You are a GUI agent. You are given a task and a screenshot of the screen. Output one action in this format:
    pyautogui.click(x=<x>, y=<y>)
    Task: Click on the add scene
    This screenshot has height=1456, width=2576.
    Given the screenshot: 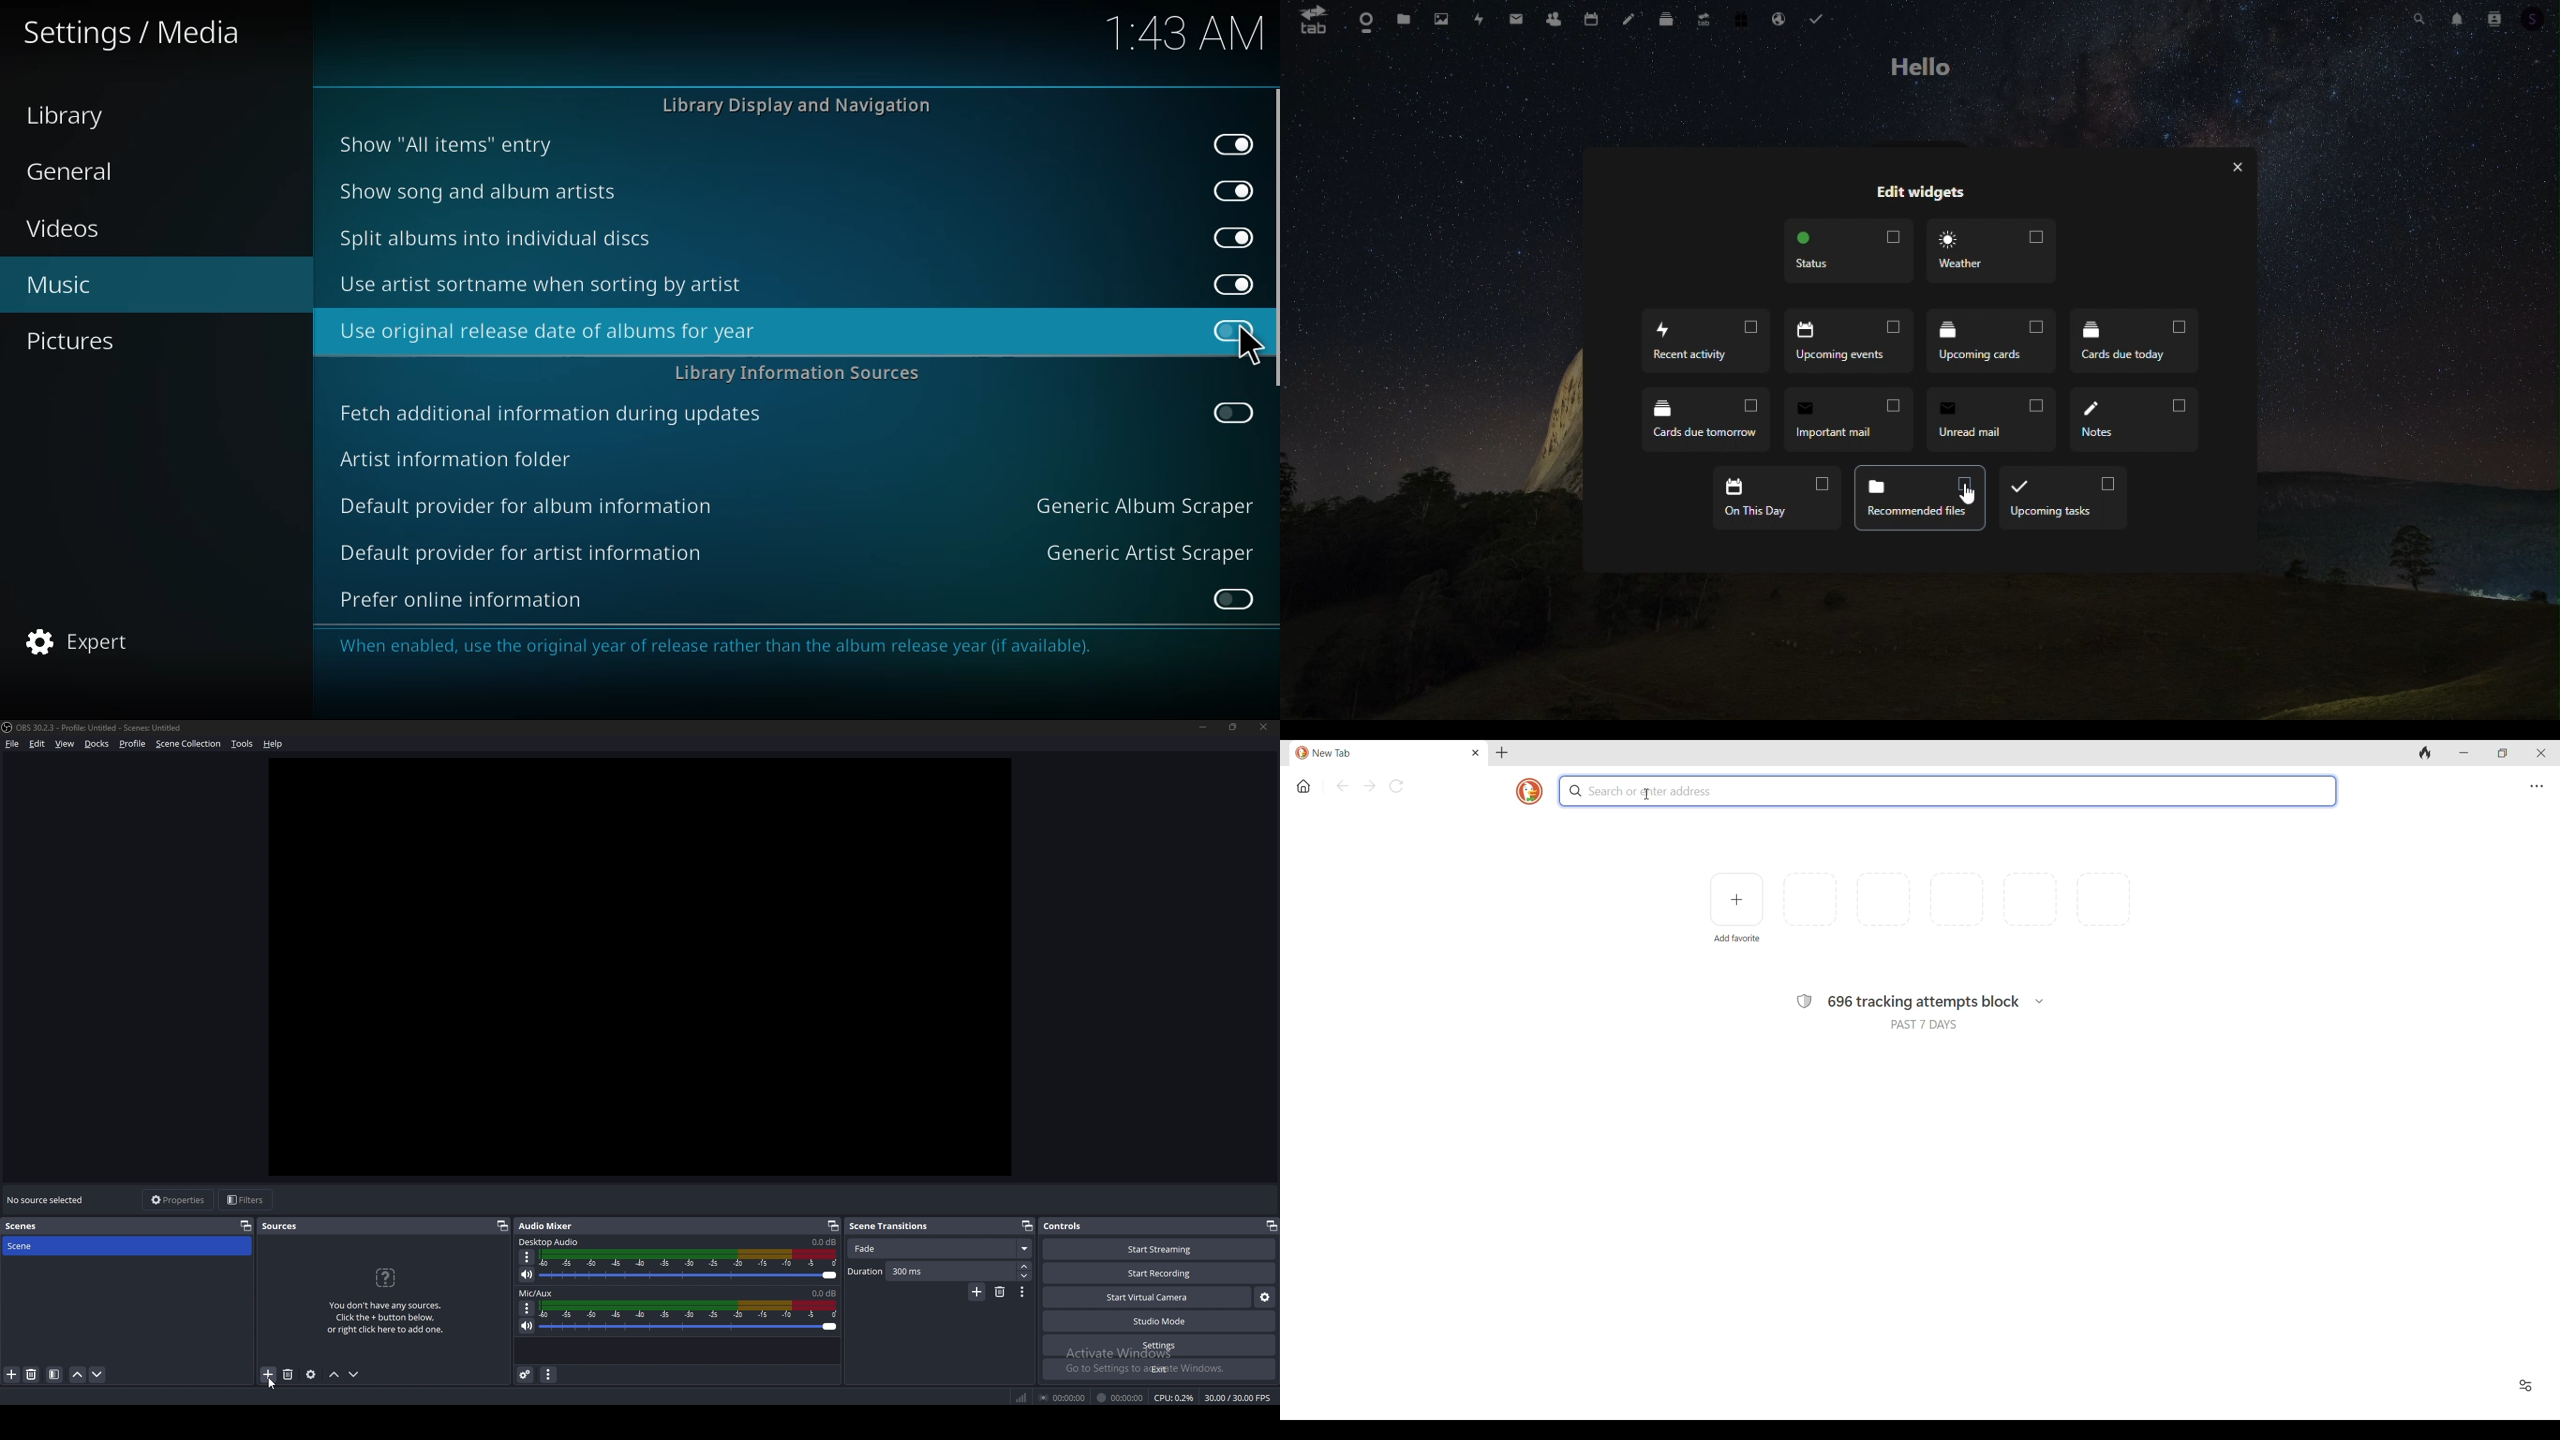 What is the action you would take?
    pyautogui.click(x=13, y=1375)
    